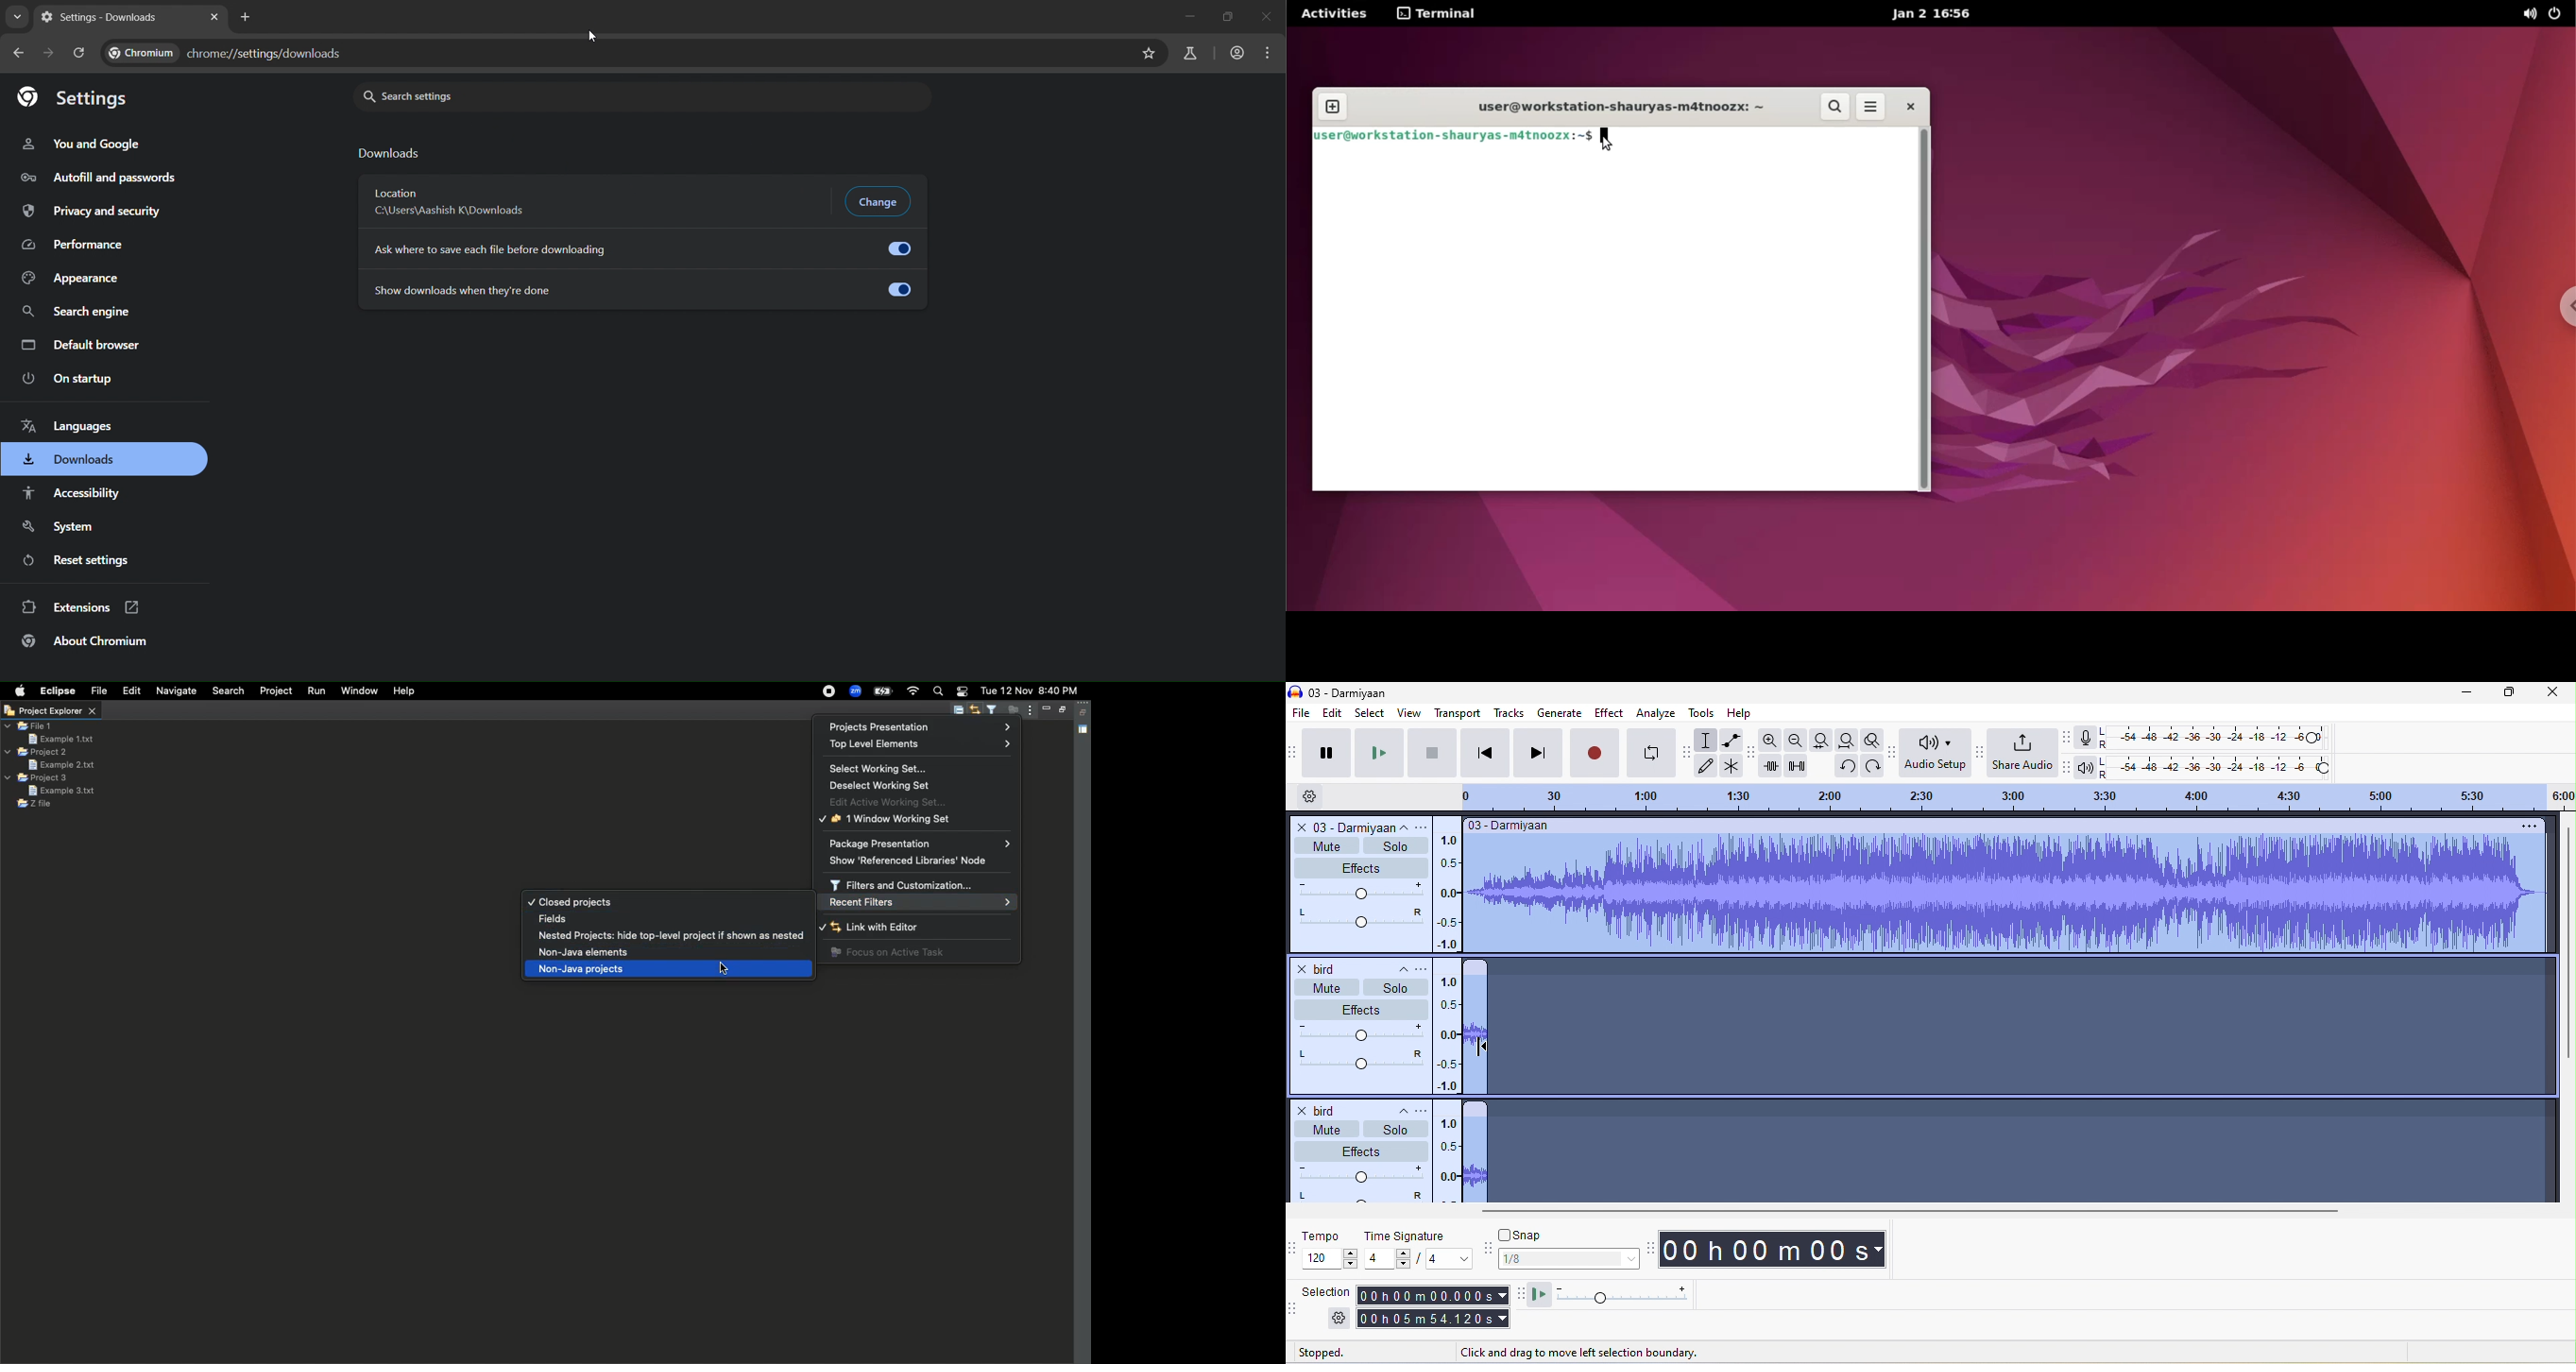 The width and height of the screenshot is (2576, 1372). What do you see at coordinates (1294, 1313) in the screenshot?
I see `audacity selection toolbar` at bounding box center [1294, 1313].